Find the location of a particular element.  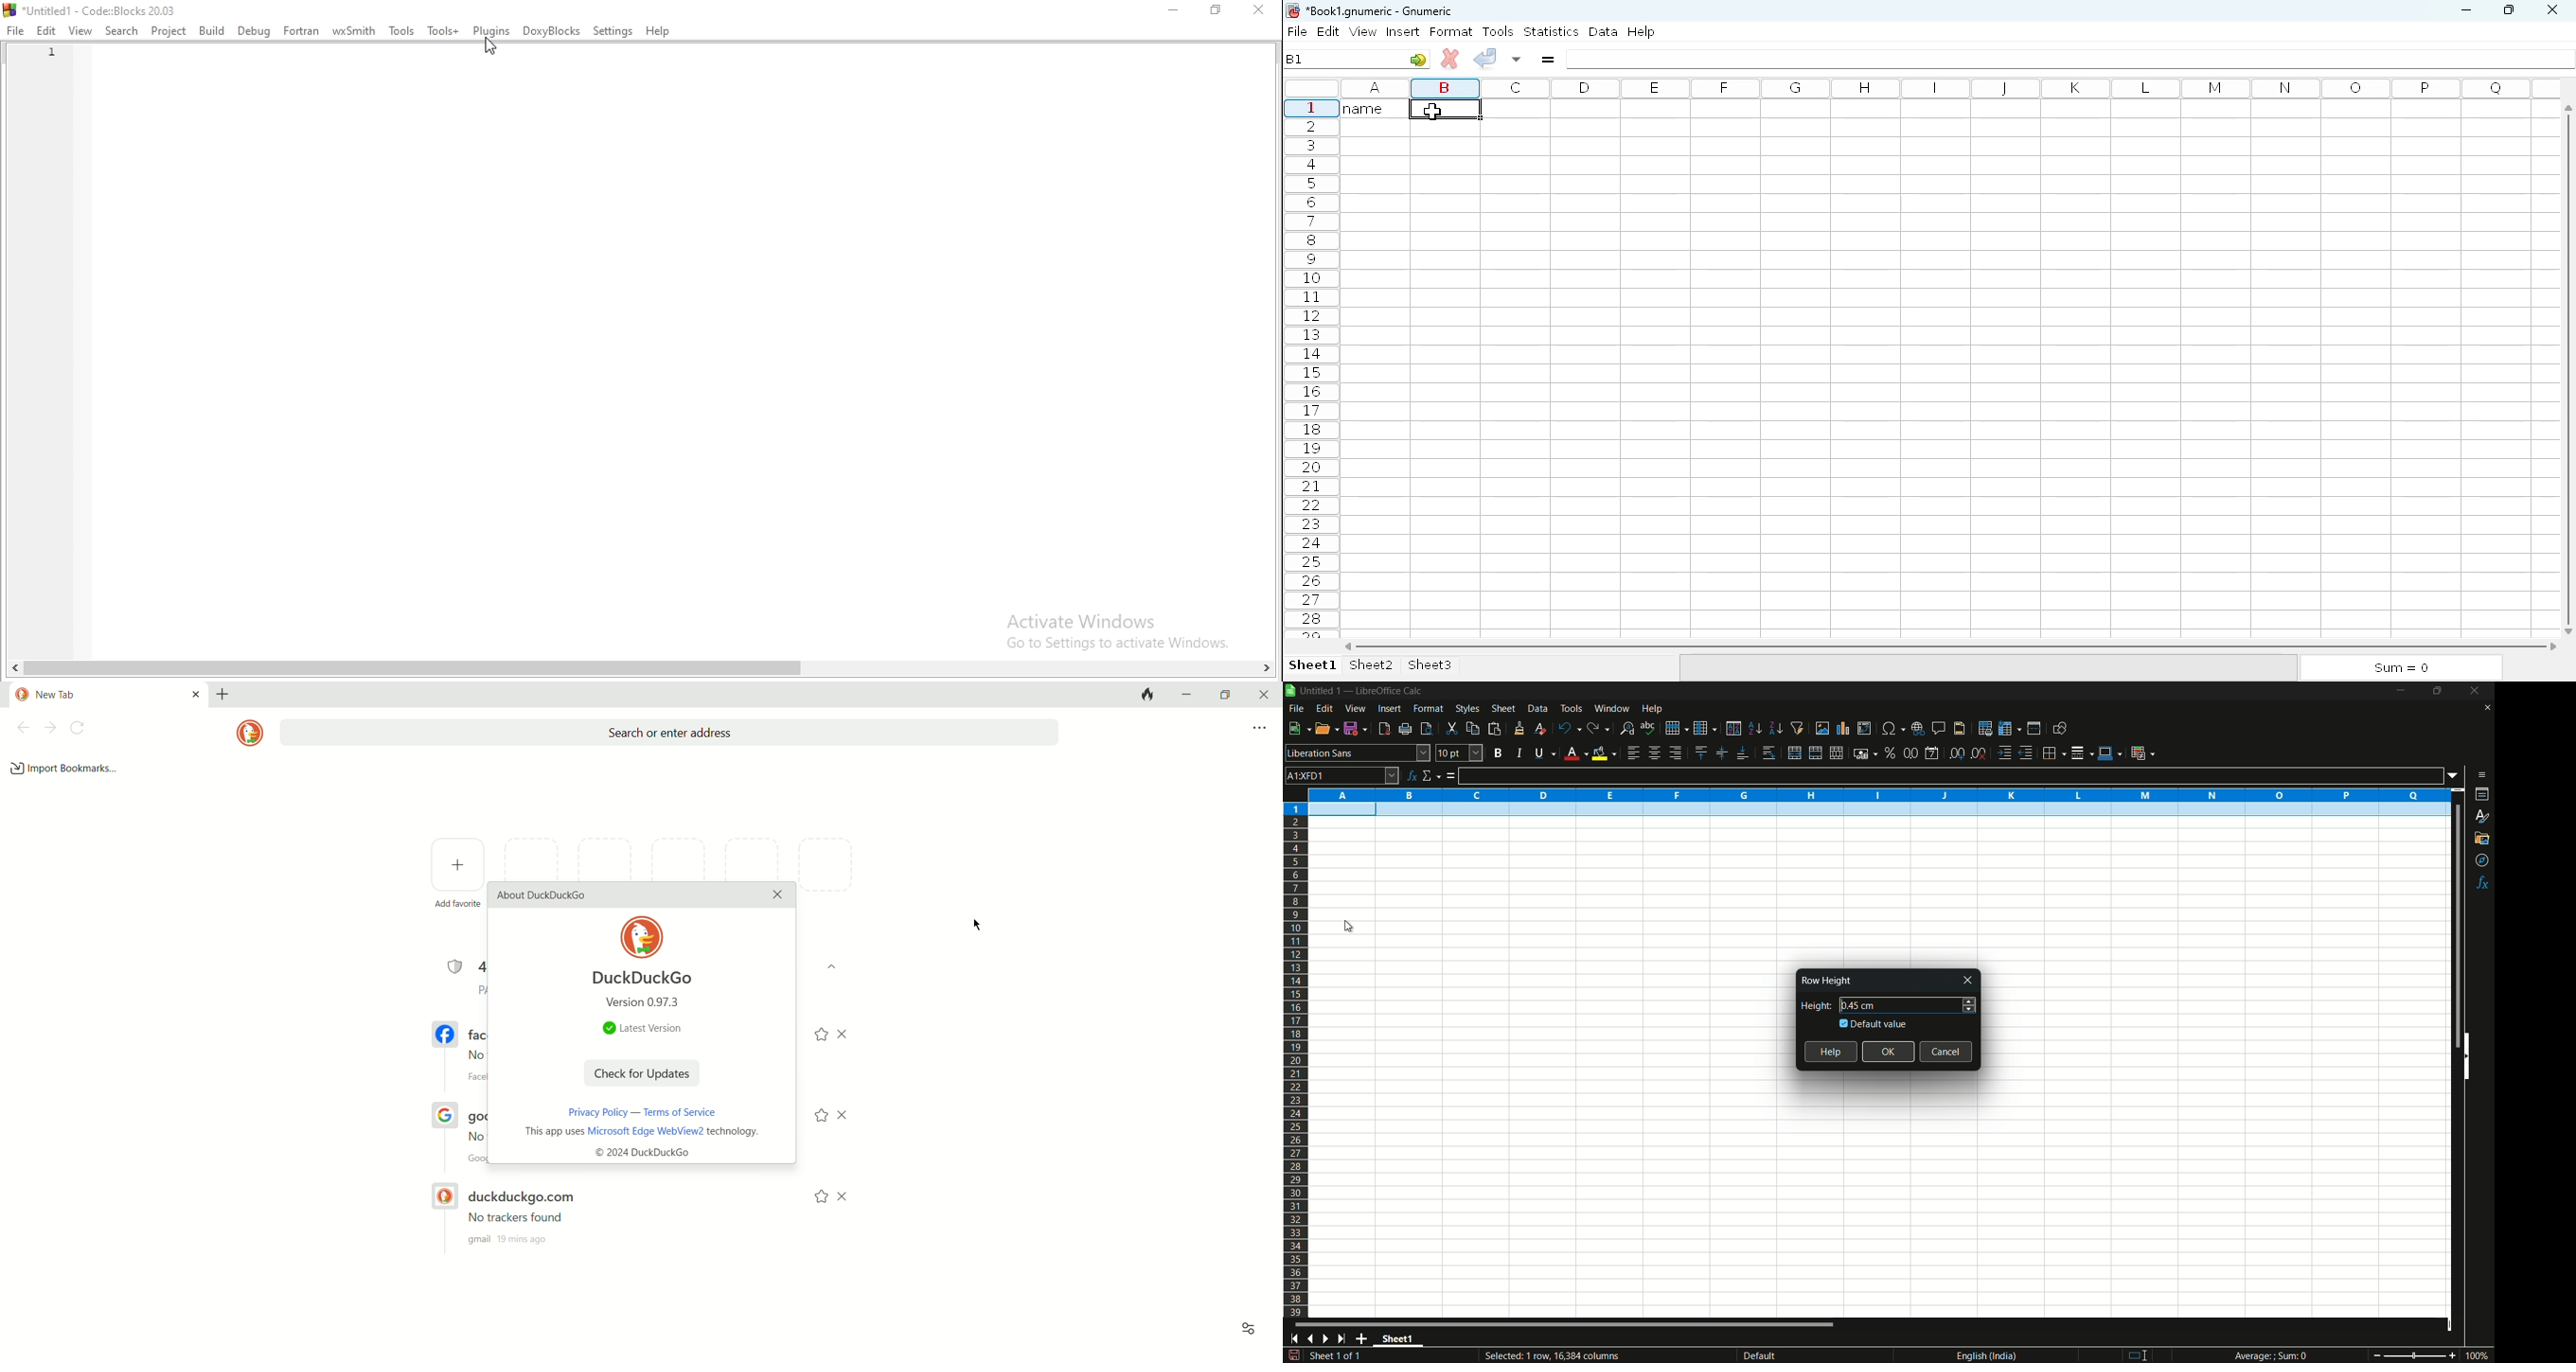

formula input line is located at coordinates (1951, 776).